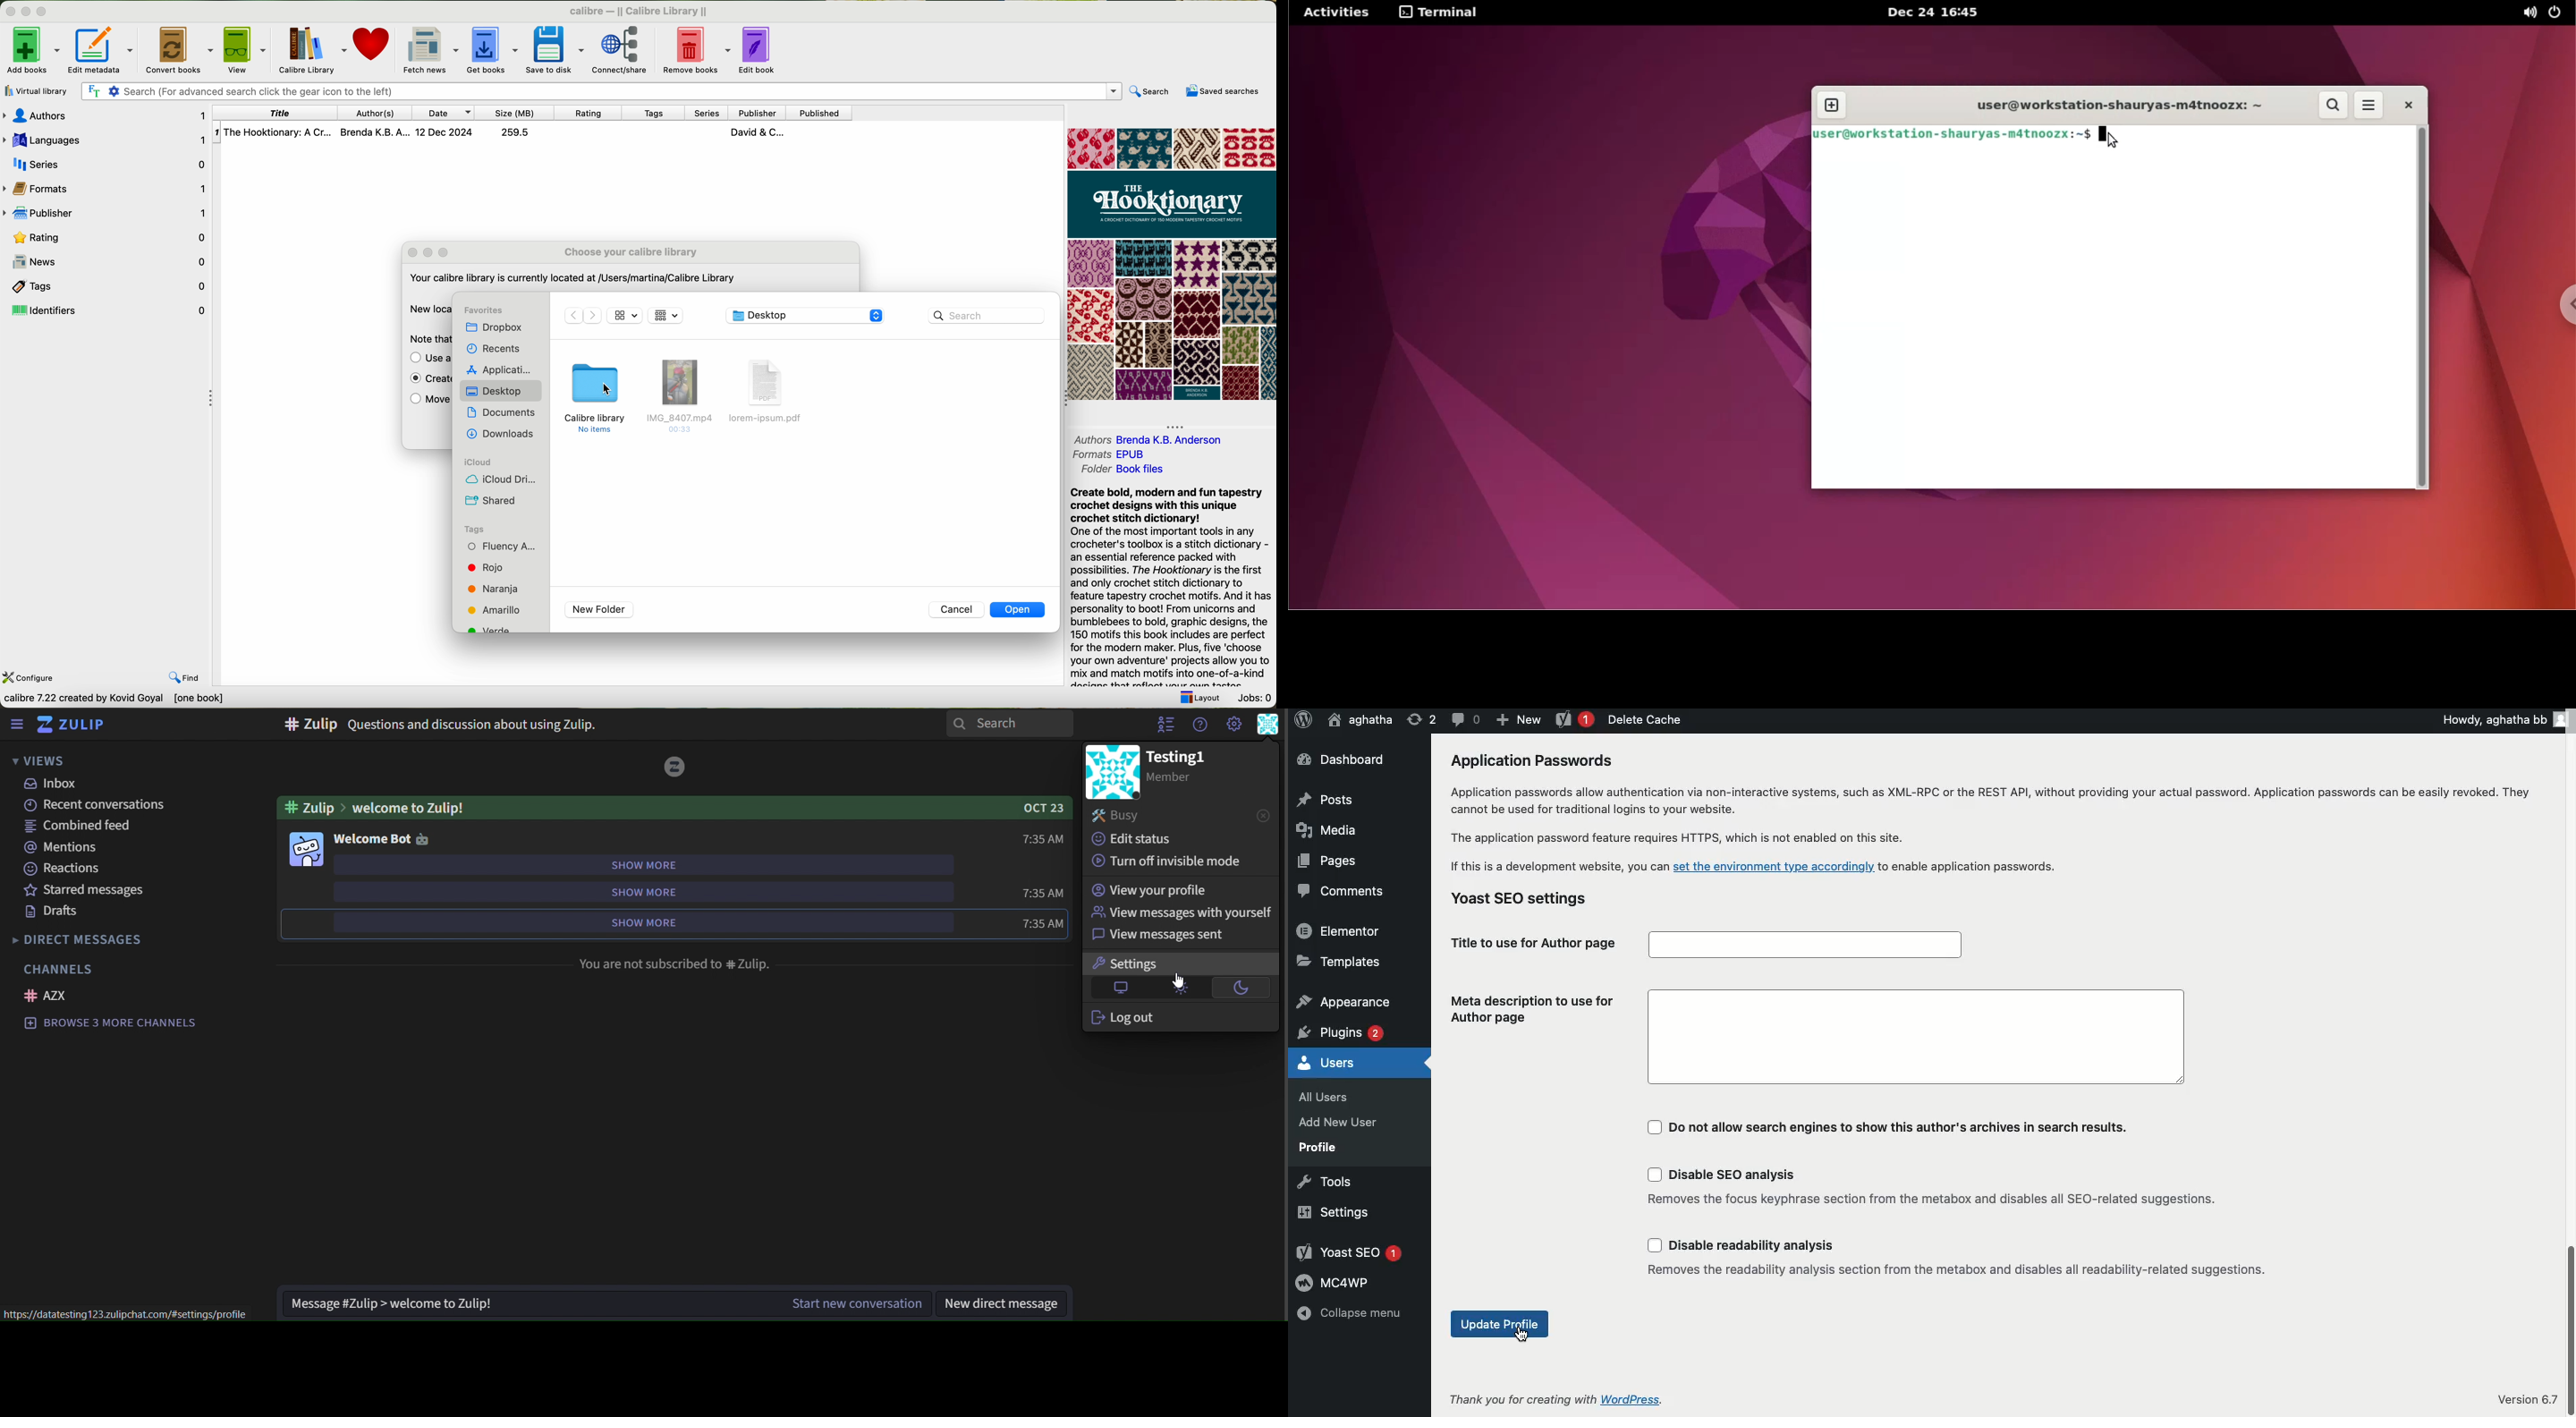 This screenshot has width=2576, height=1428. I want to click on applications, so click(498, 368).